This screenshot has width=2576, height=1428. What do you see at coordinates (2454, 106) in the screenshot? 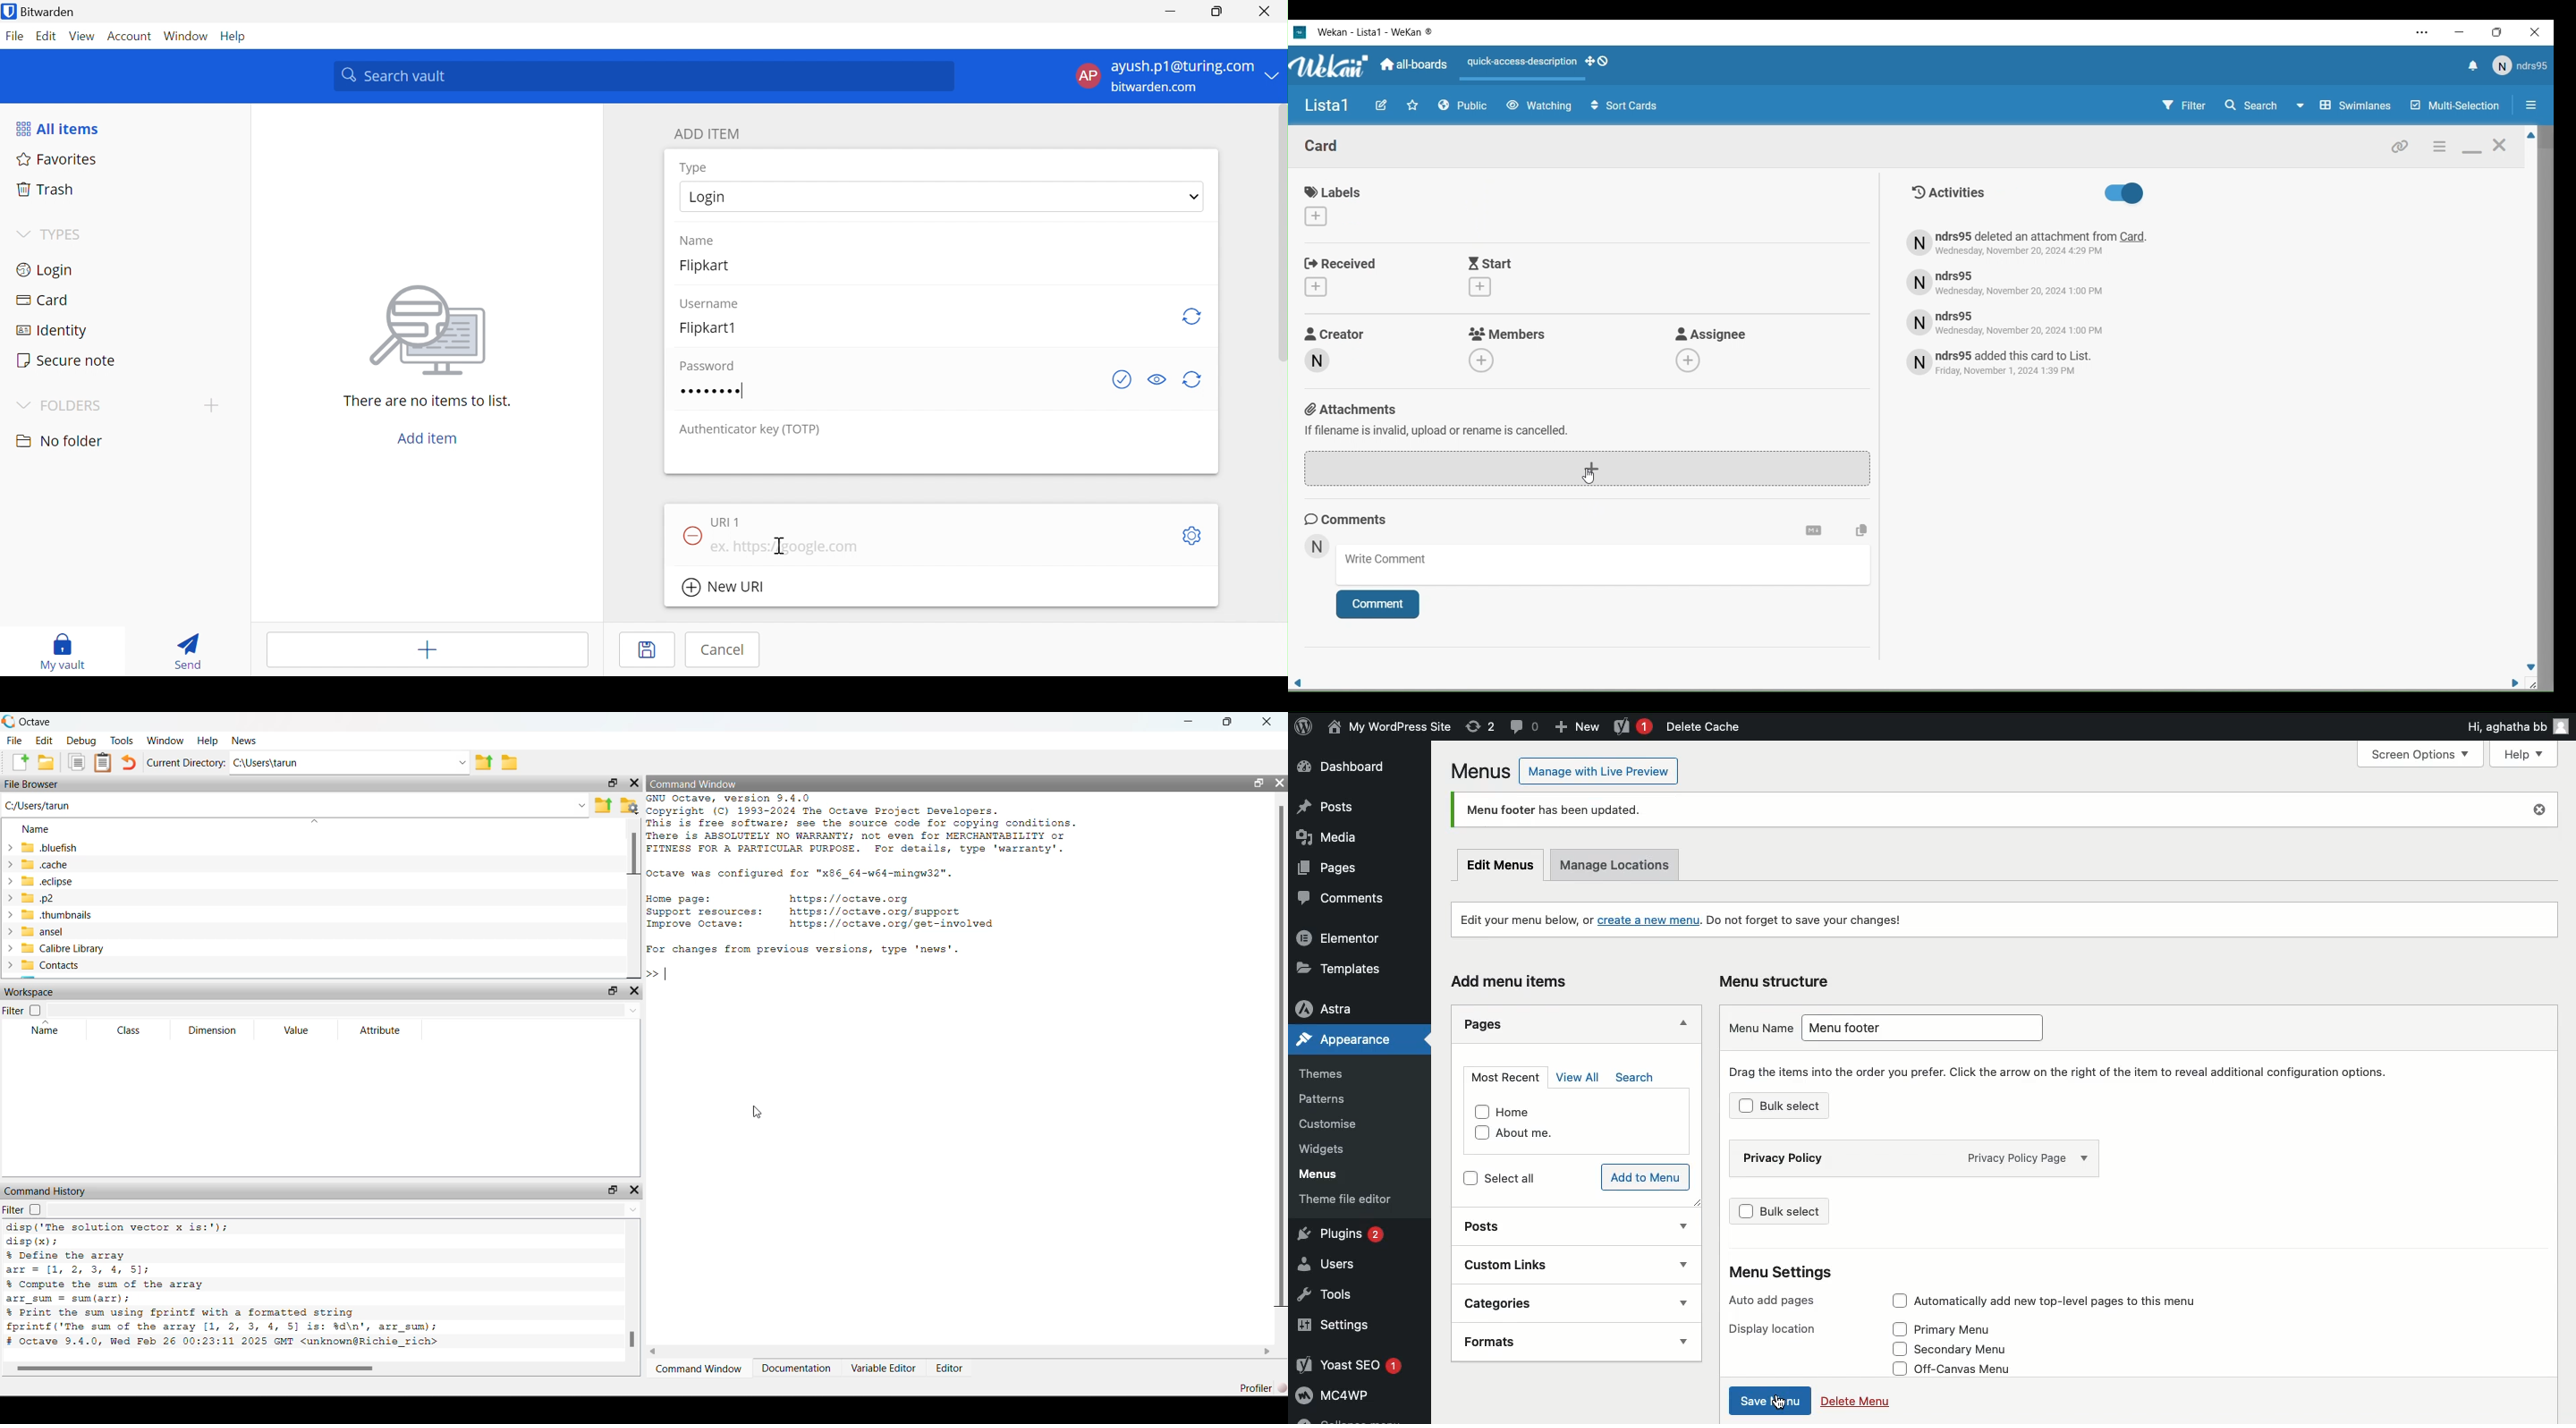
I see `Multi Selection` at bounding box center [2454, 106].